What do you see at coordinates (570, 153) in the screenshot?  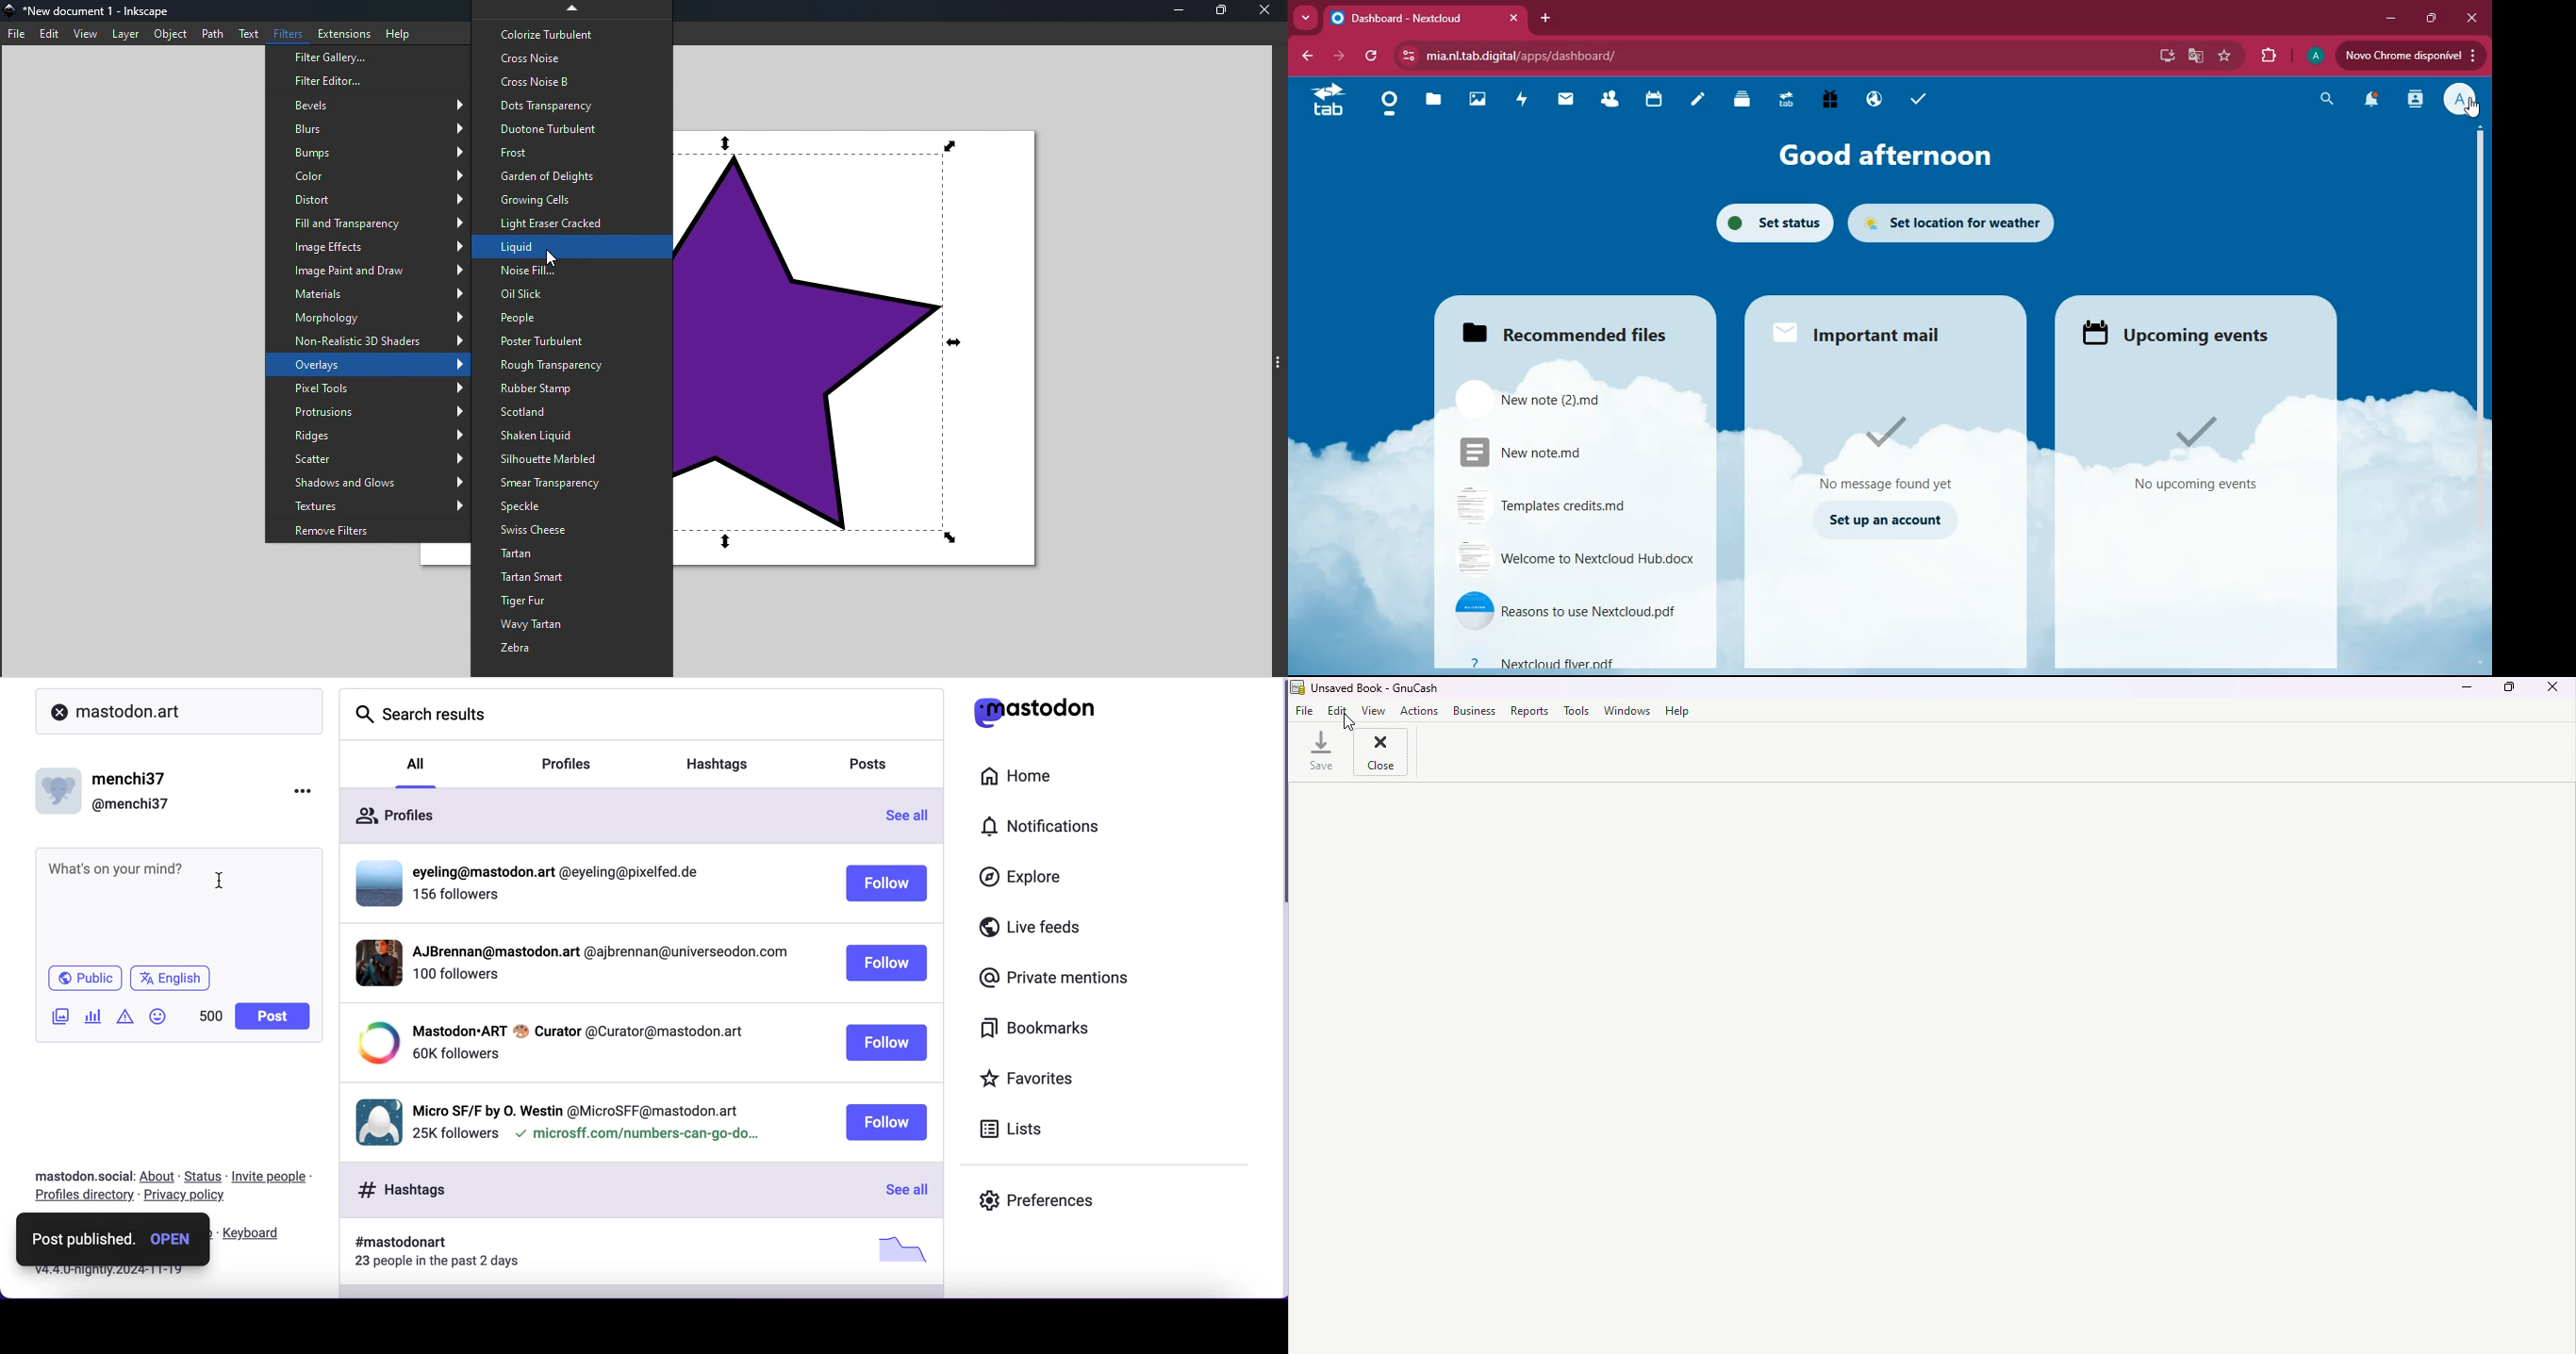 I see `Frost` at bounding box center [570, 153].